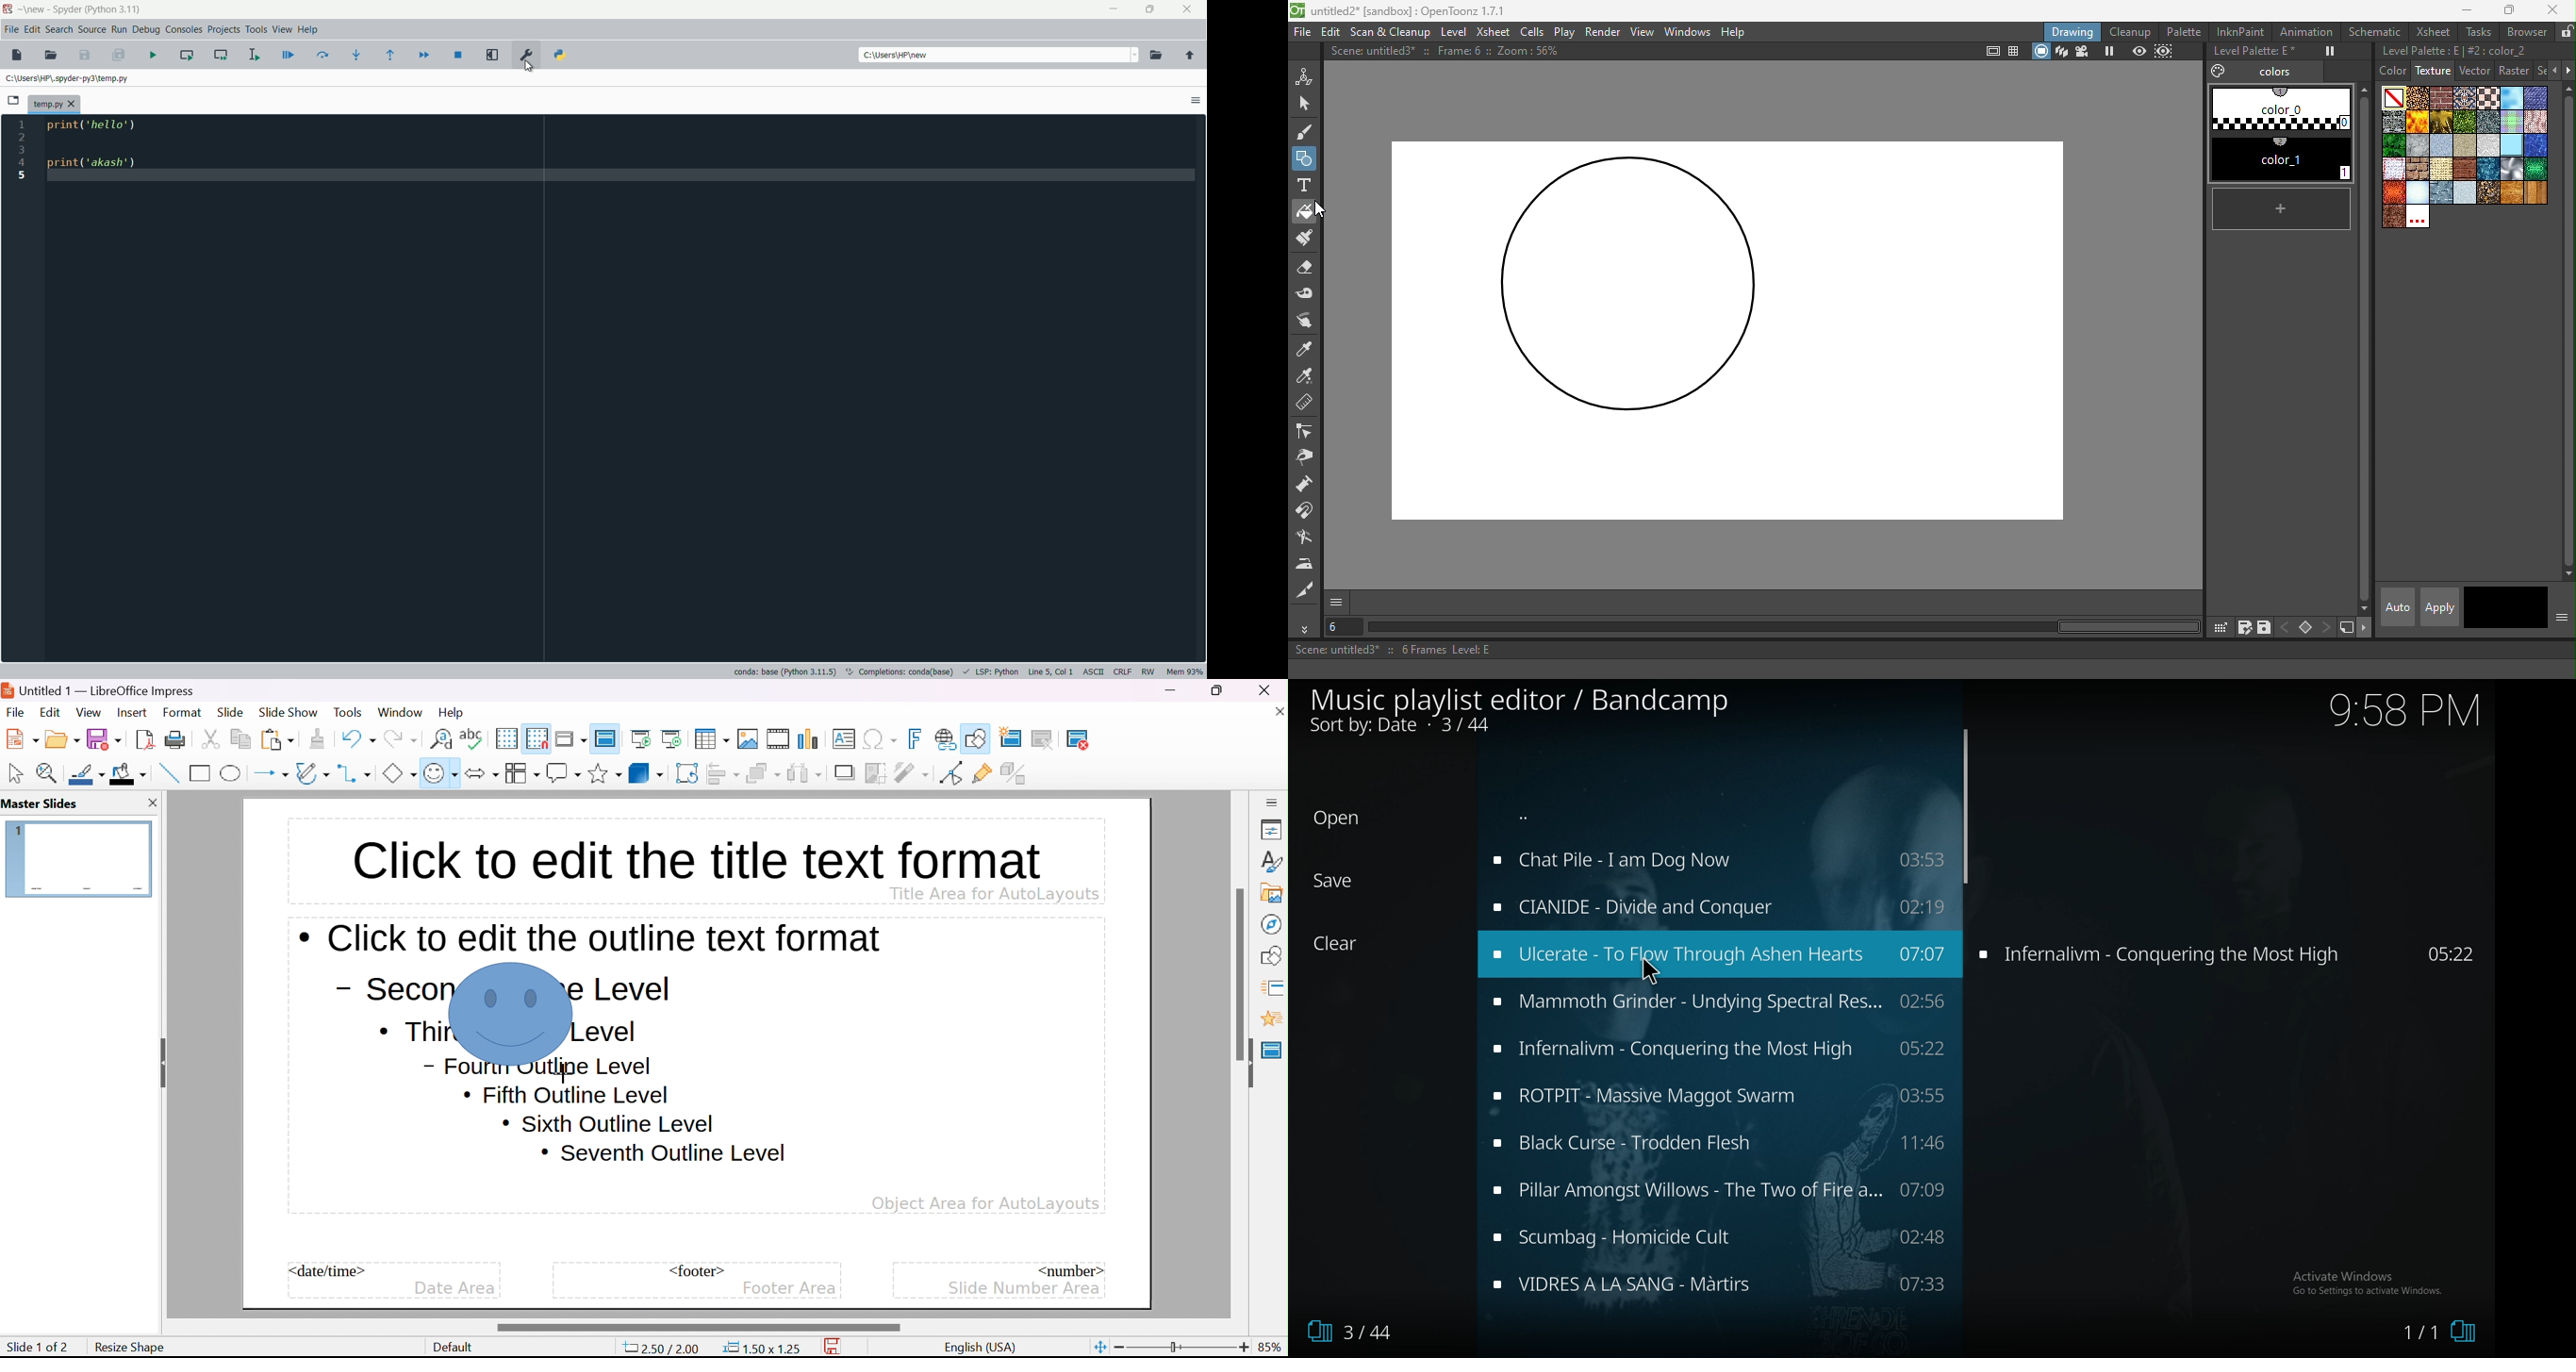 Image resolution: width=2576 pixels, height=1372 pixels. What do you see at coordinates (355, 773) in the screenshot?
I see `connectors` at bounding box center [355, 773].